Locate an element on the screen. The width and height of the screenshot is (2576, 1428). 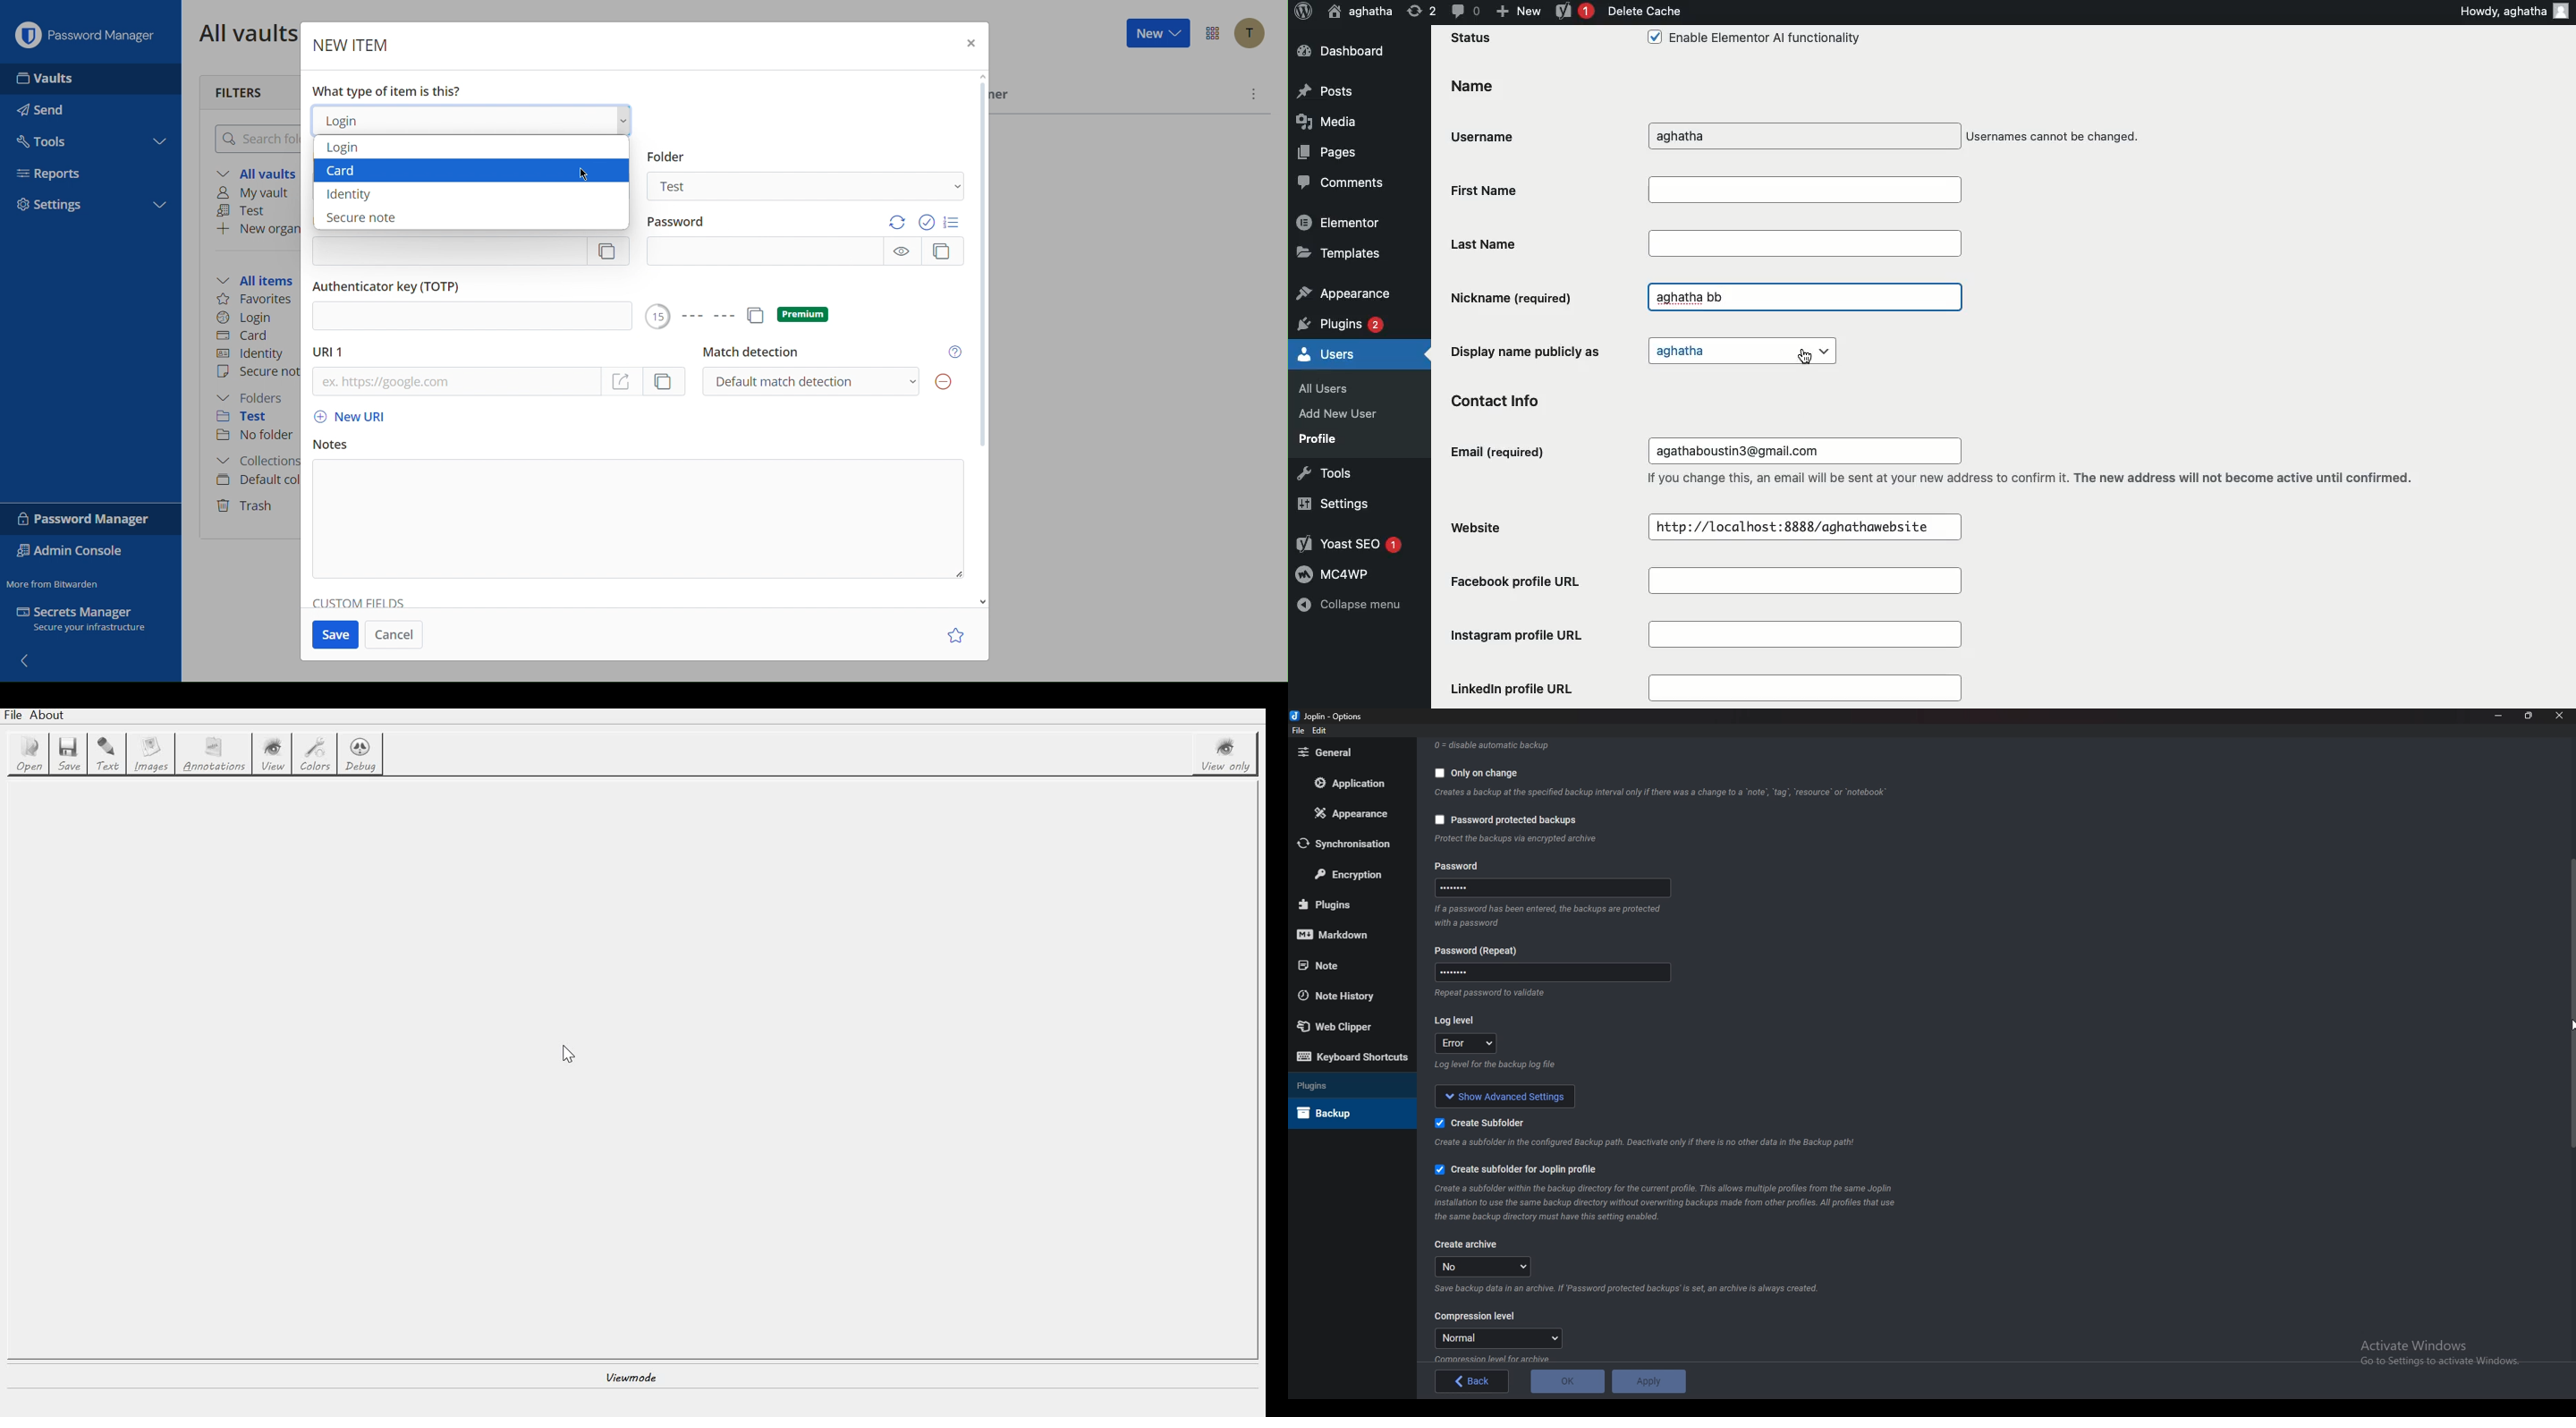
create subfolder for Joplin profile is located at coordinates (1519, 1169).